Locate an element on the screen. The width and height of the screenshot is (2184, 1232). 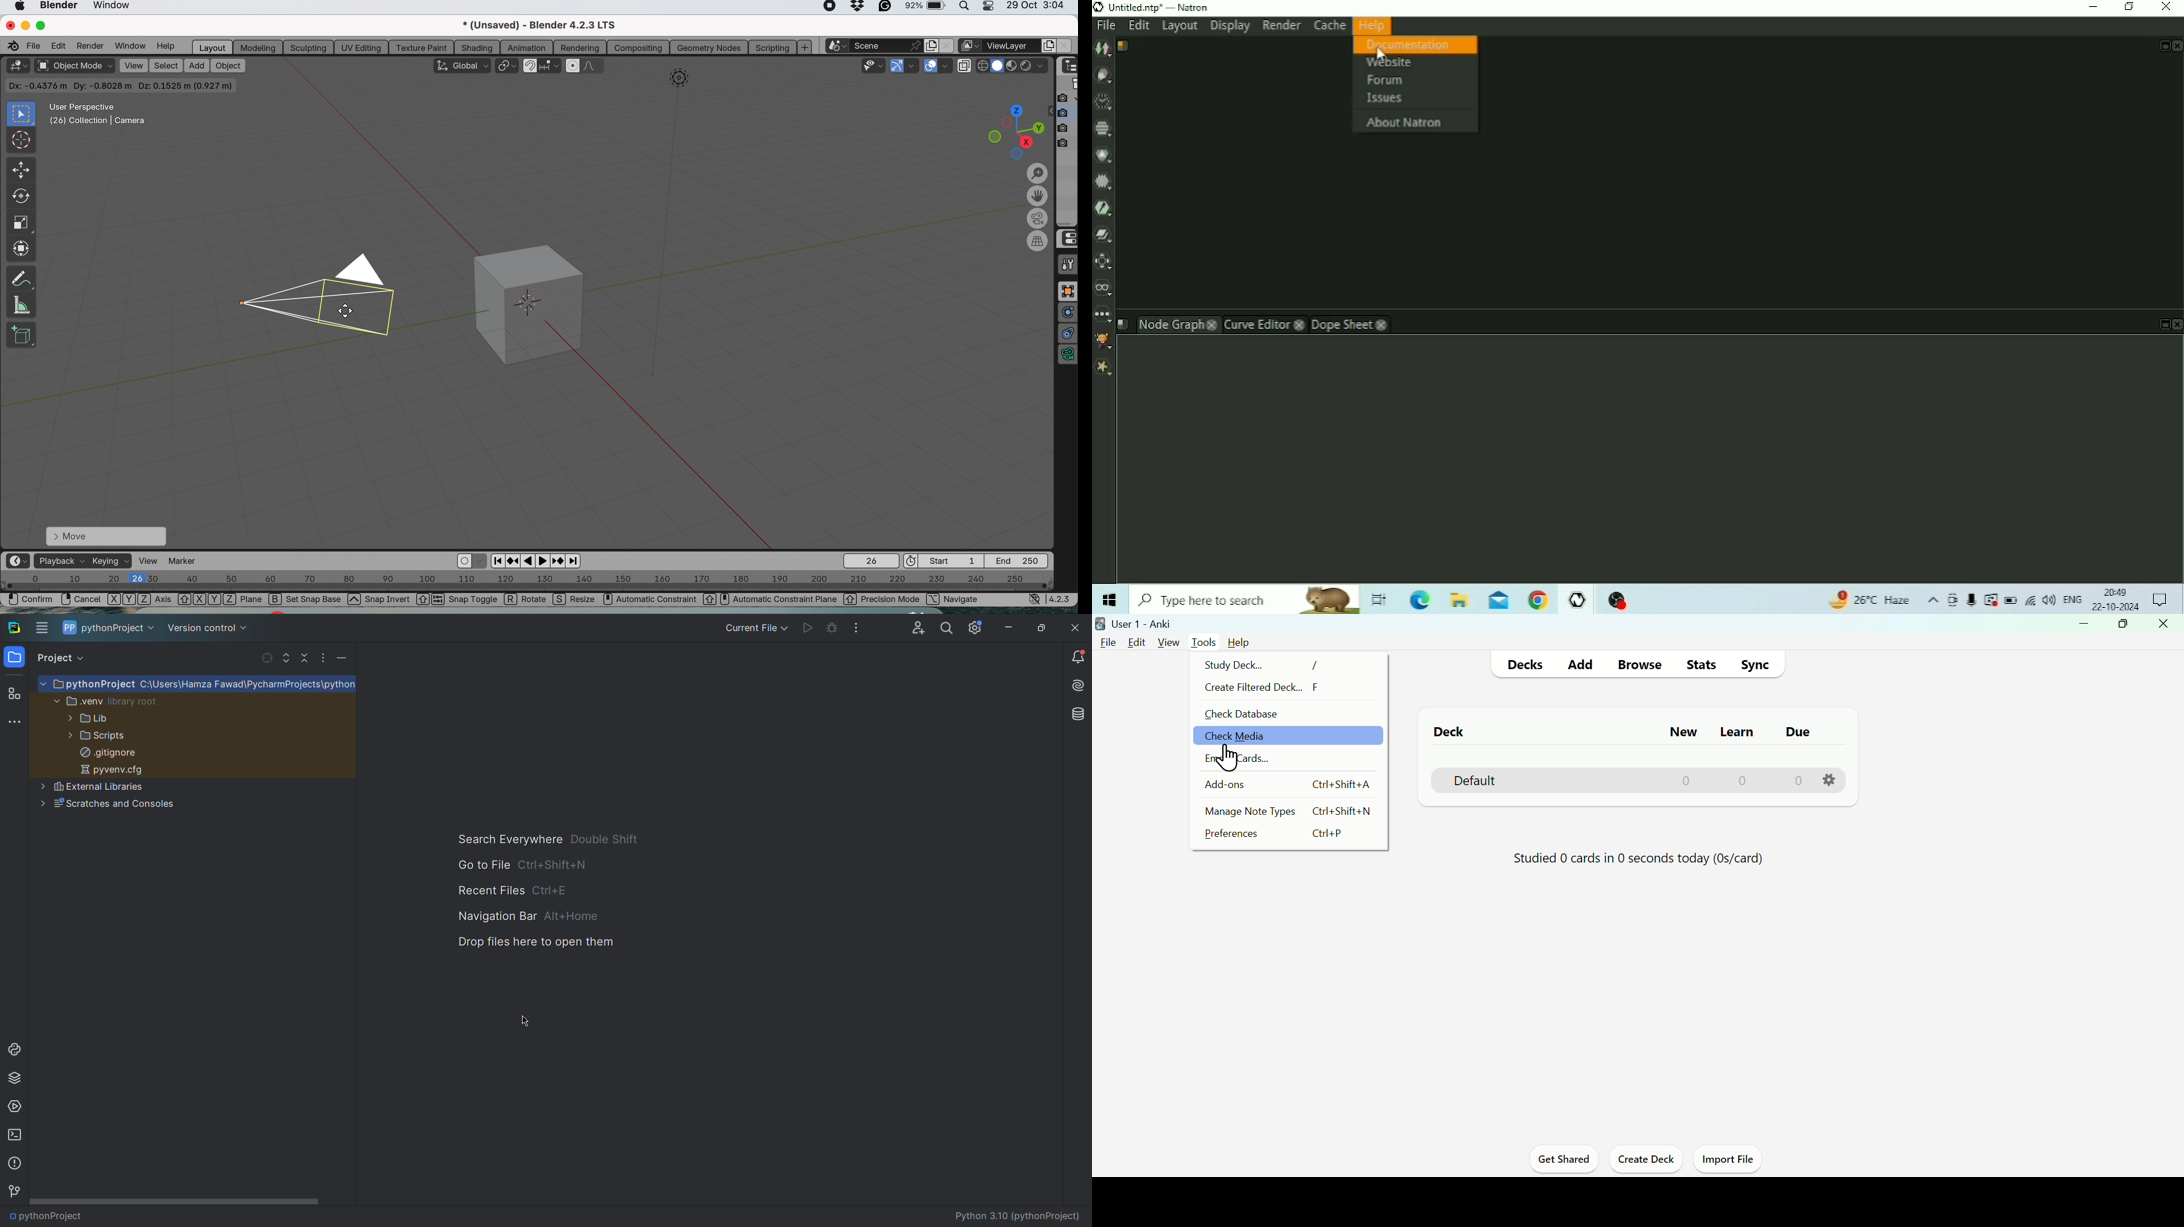
check media is located at coordinates (1238, 736).